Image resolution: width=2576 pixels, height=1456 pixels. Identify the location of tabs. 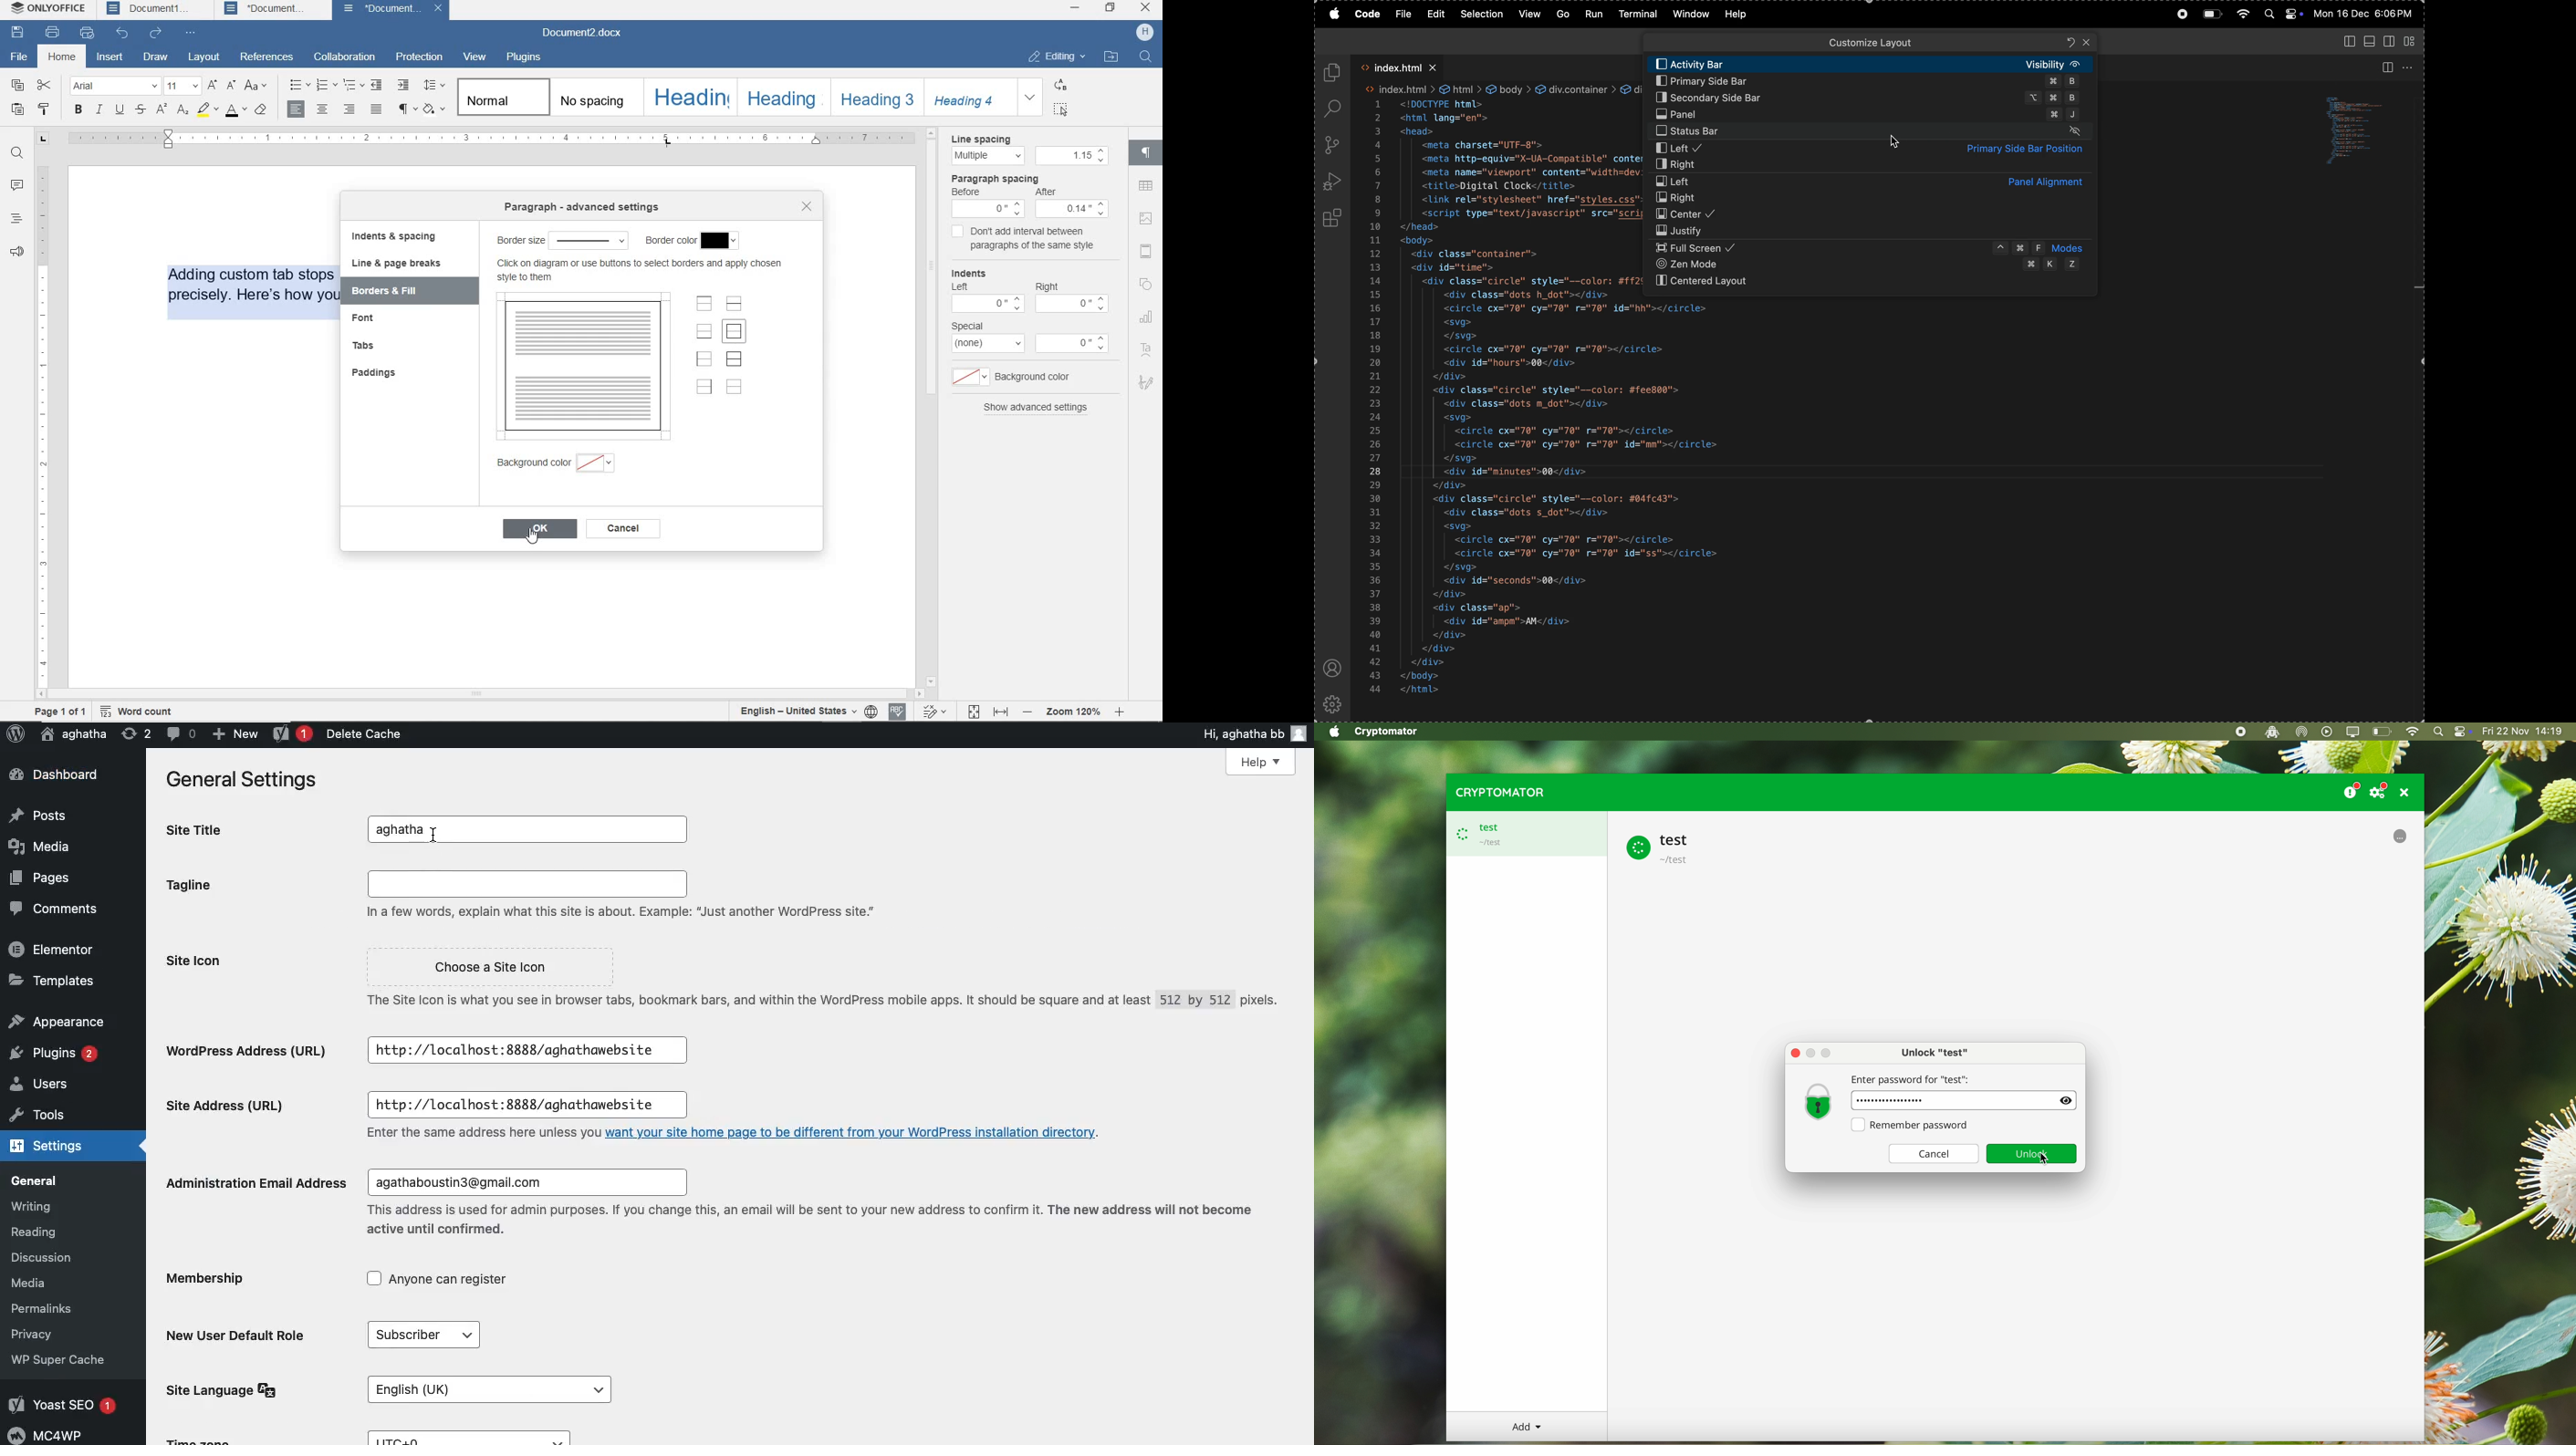
(363, 345).